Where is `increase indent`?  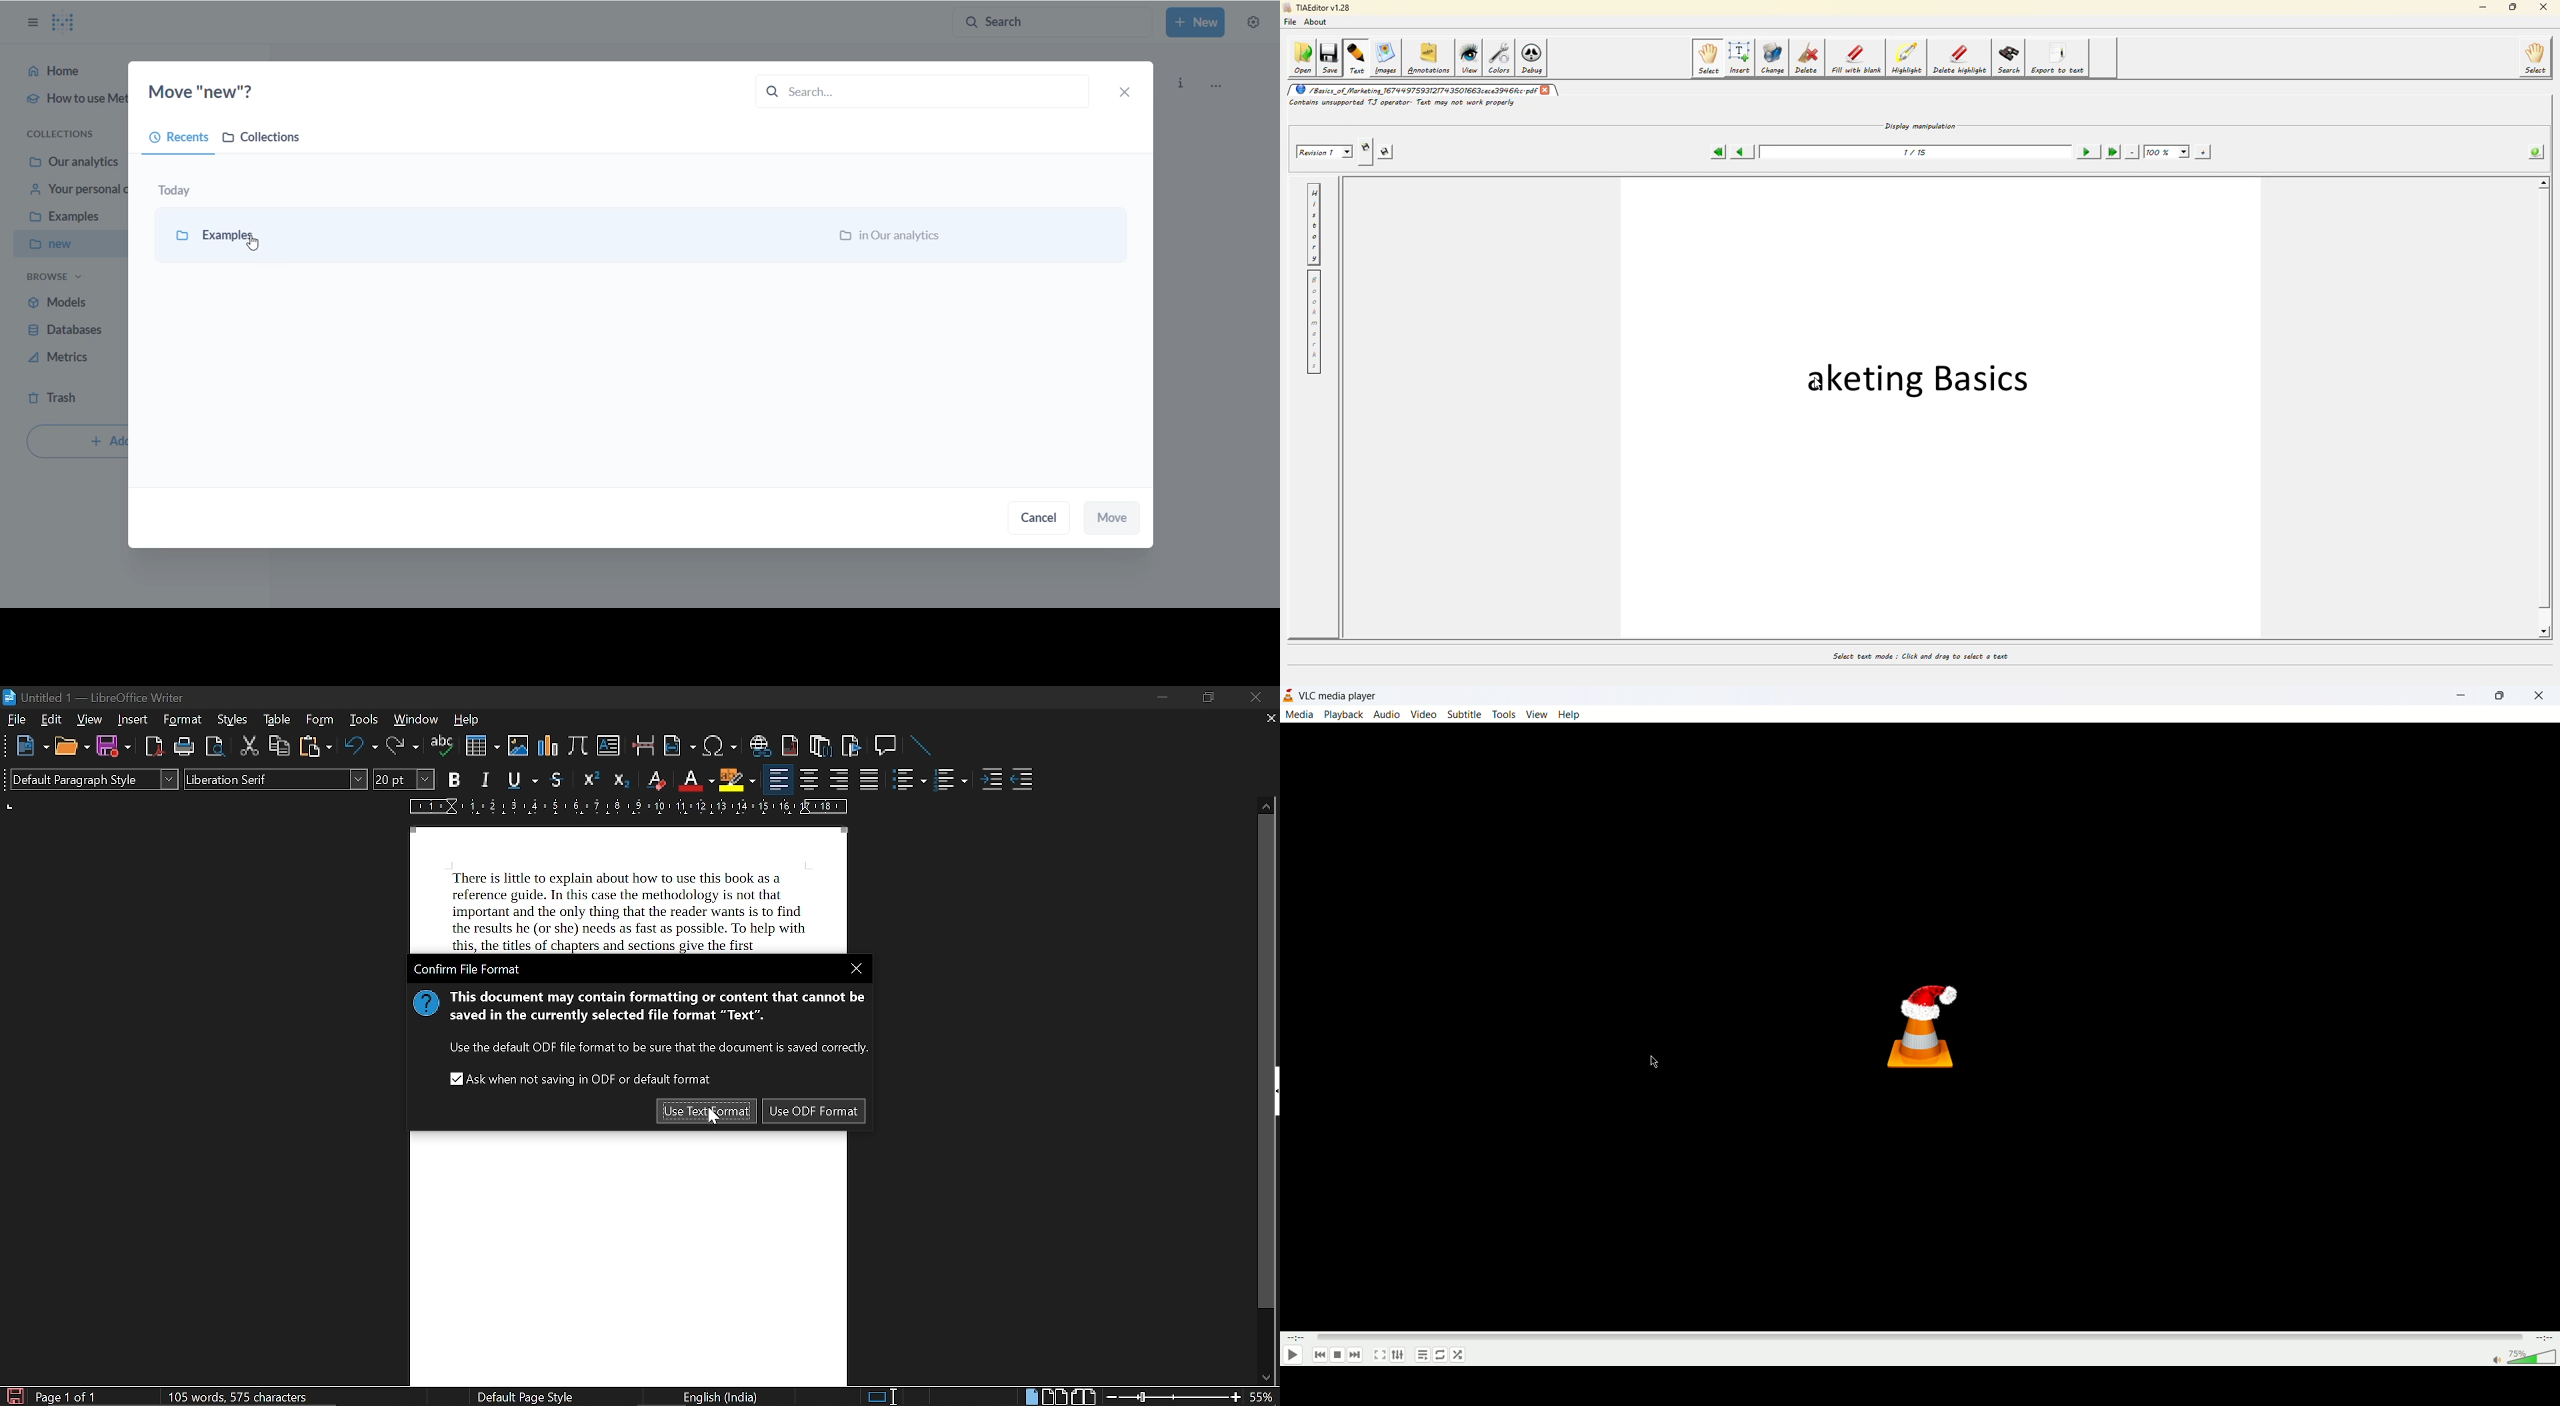
increase indent is located at coordinates (991, 780).